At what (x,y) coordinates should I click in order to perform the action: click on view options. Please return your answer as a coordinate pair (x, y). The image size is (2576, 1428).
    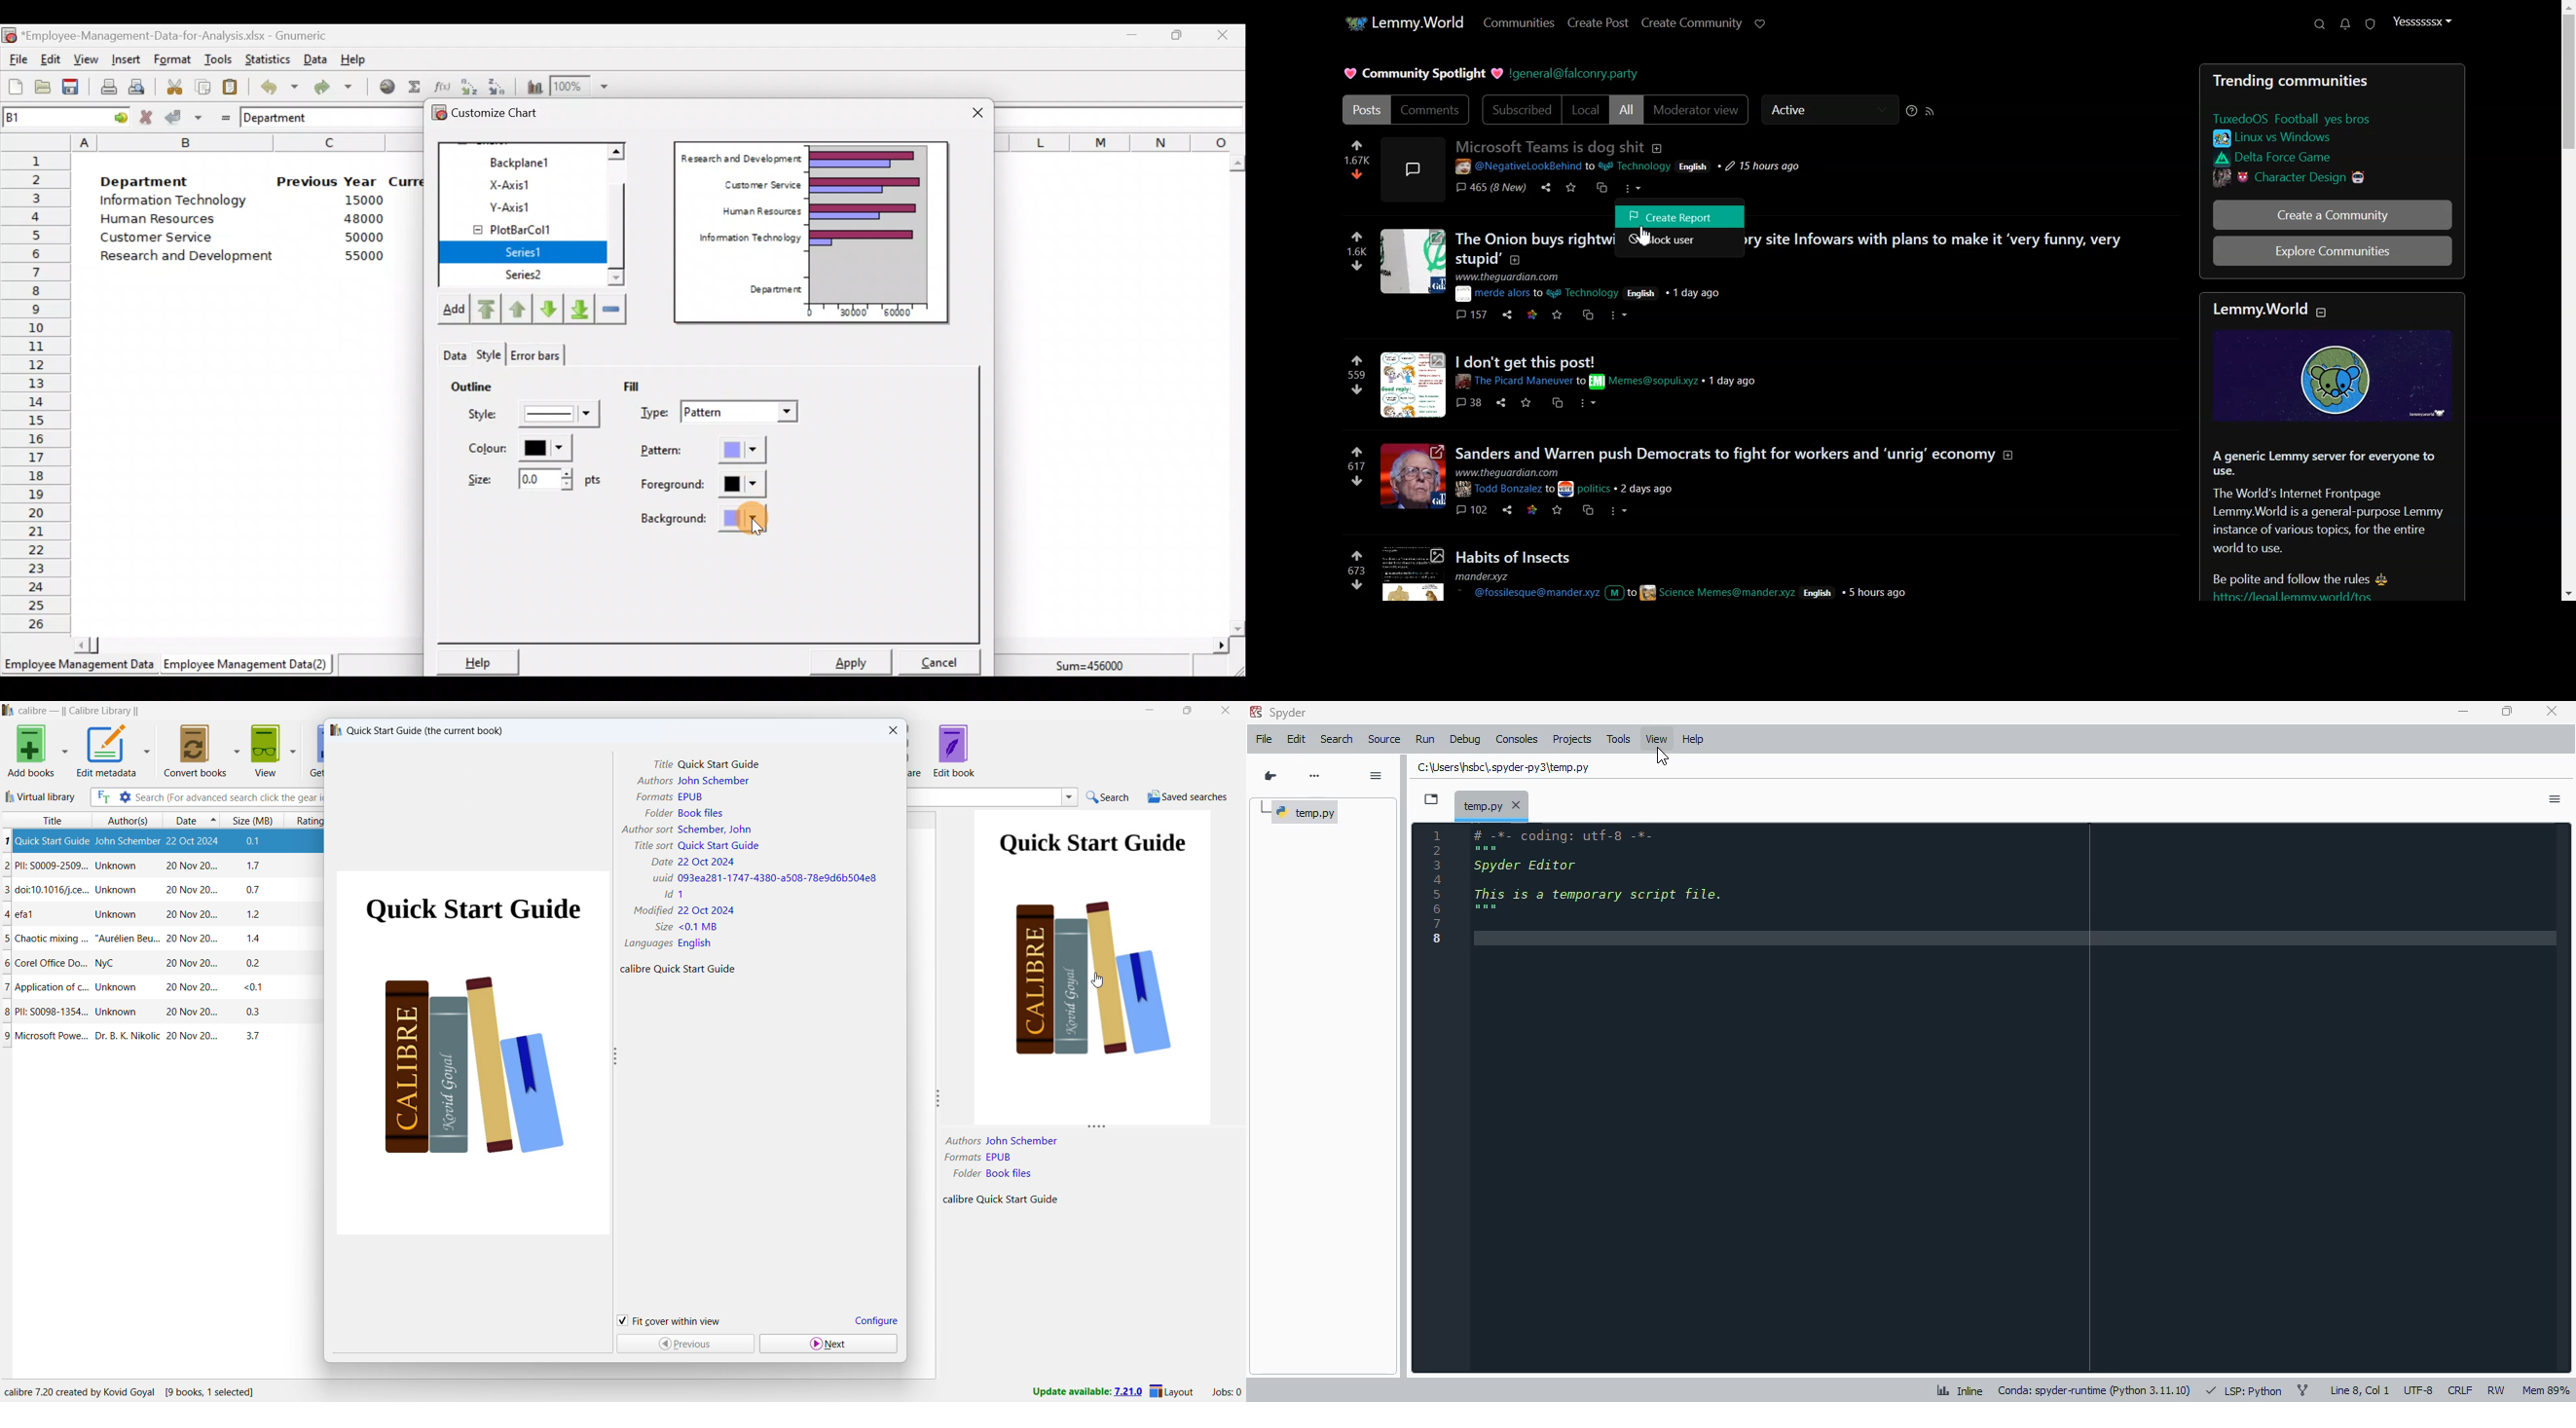
    Looking at the image, I should click on (293, 750).